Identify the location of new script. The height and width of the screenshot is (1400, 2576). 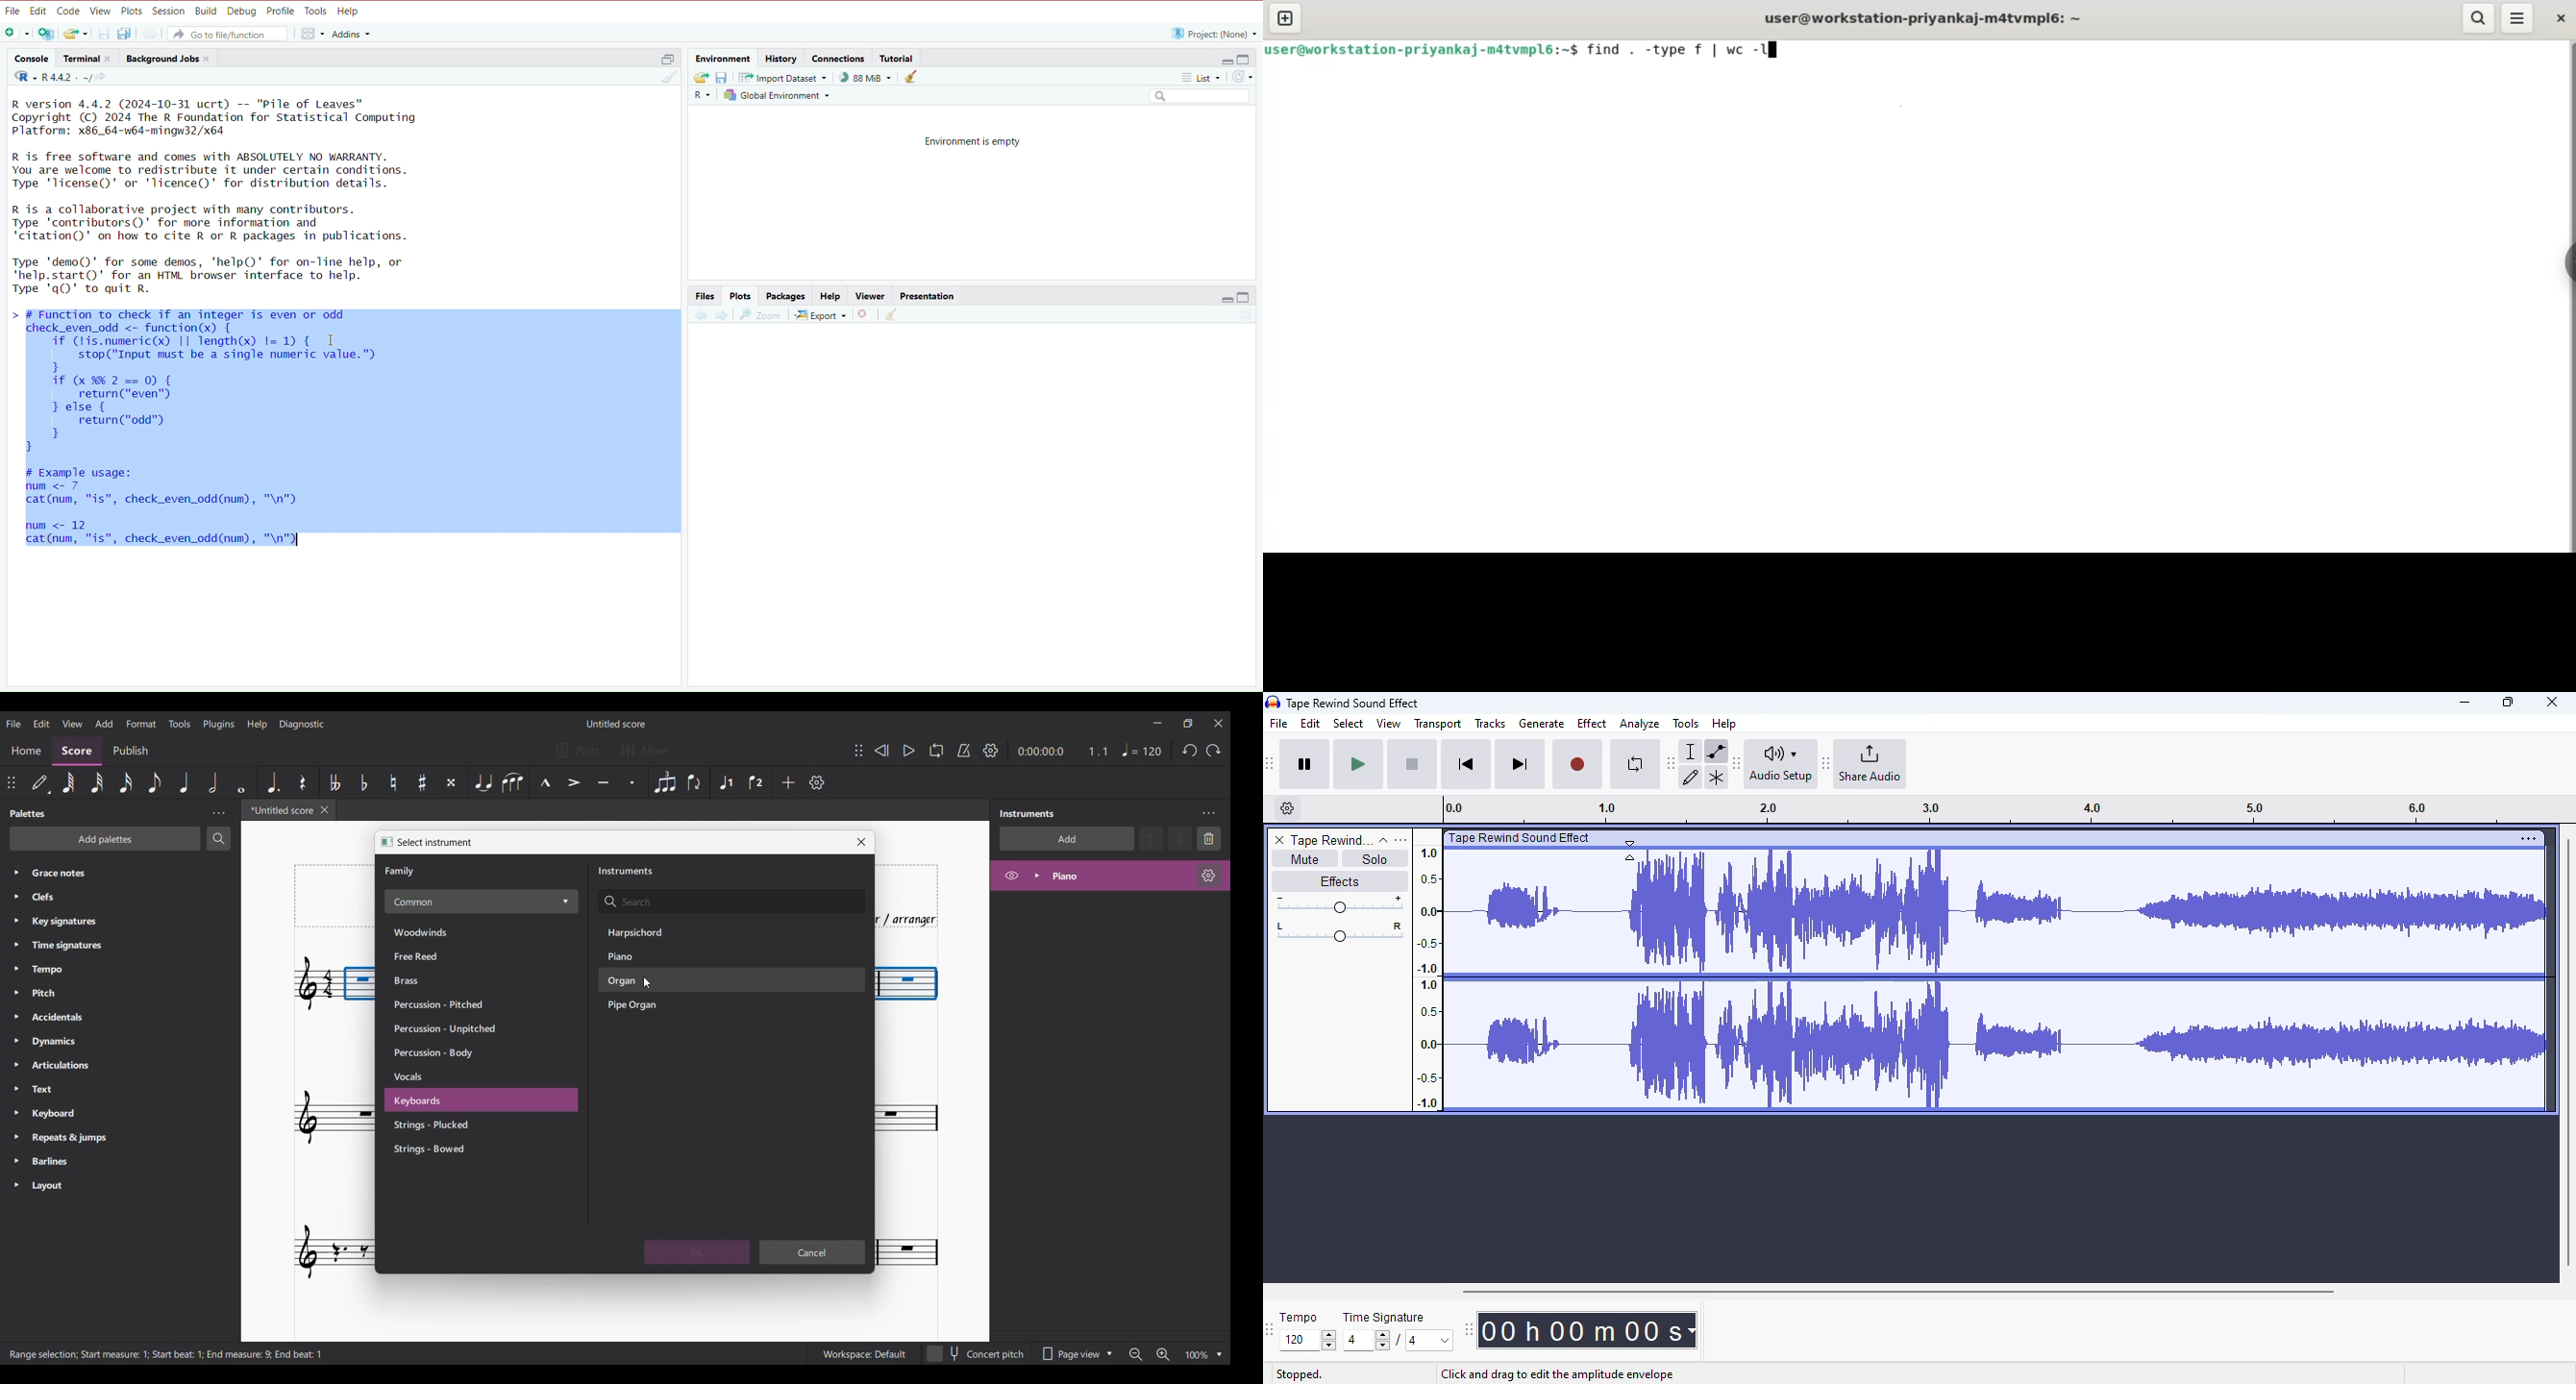
(15, 34).